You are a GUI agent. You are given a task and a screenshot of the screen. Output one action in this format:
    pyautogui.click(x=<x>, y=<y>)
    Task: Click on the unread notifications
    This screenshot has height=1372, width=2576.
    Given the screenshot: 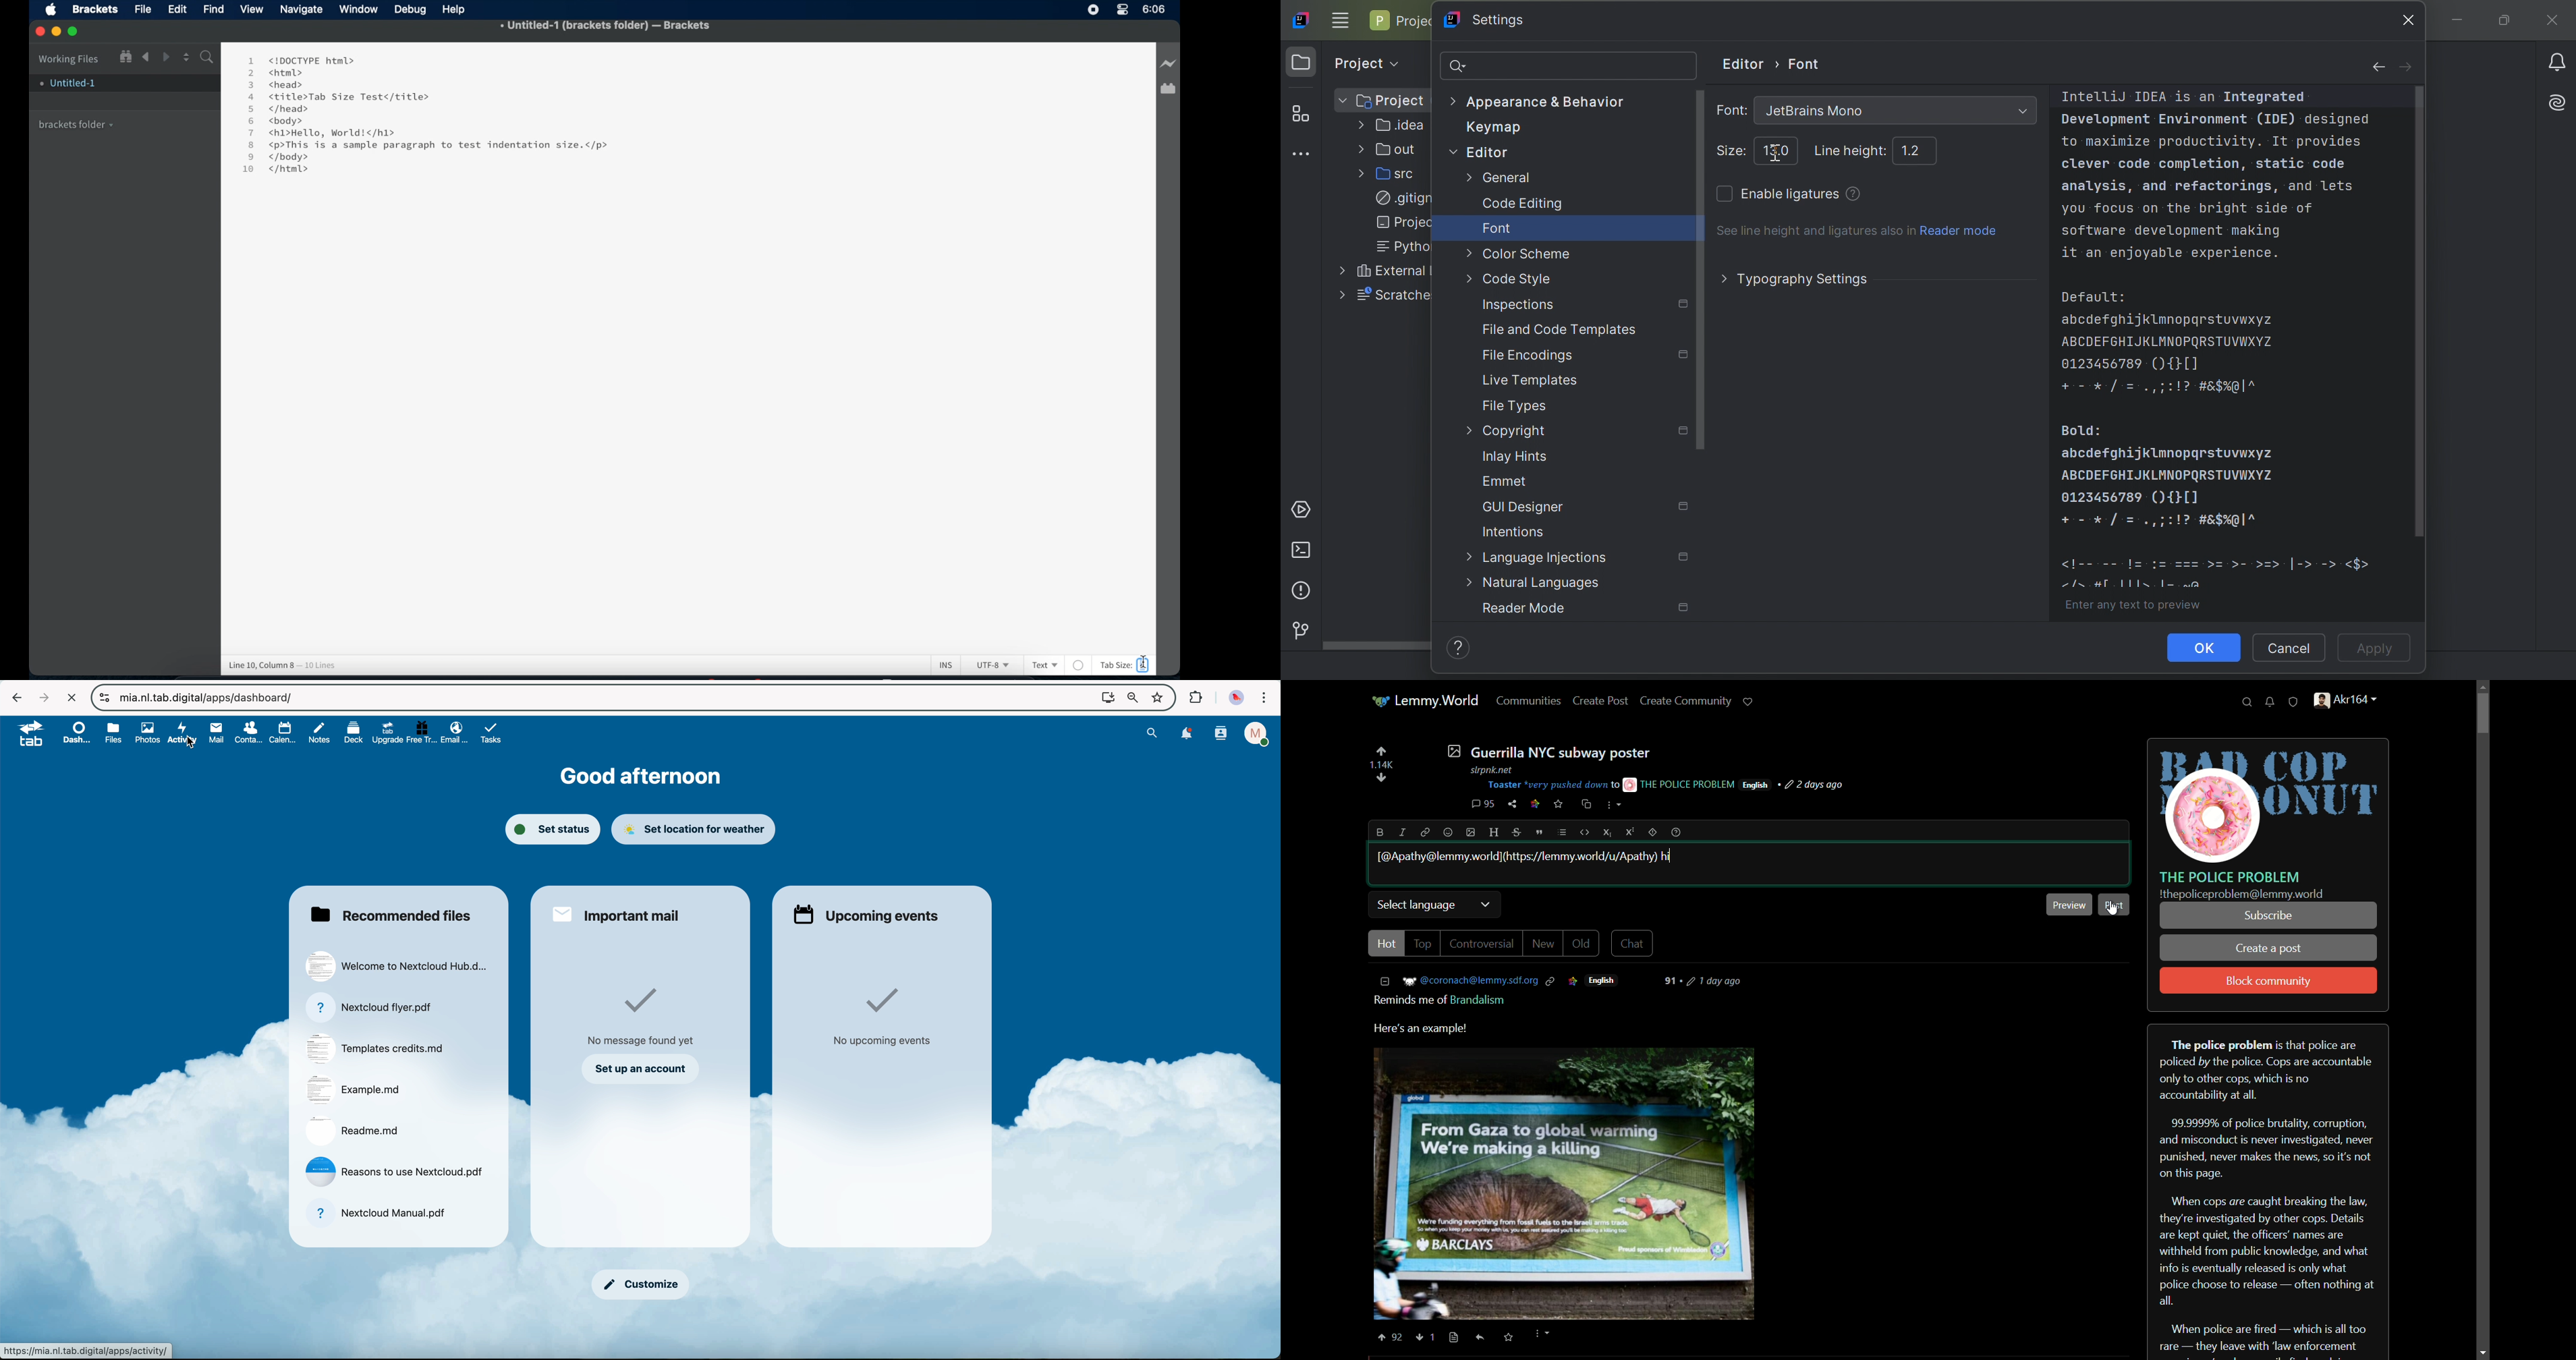 What is the action you would take?
    pyautogui.click(x=2271, y=702)
    